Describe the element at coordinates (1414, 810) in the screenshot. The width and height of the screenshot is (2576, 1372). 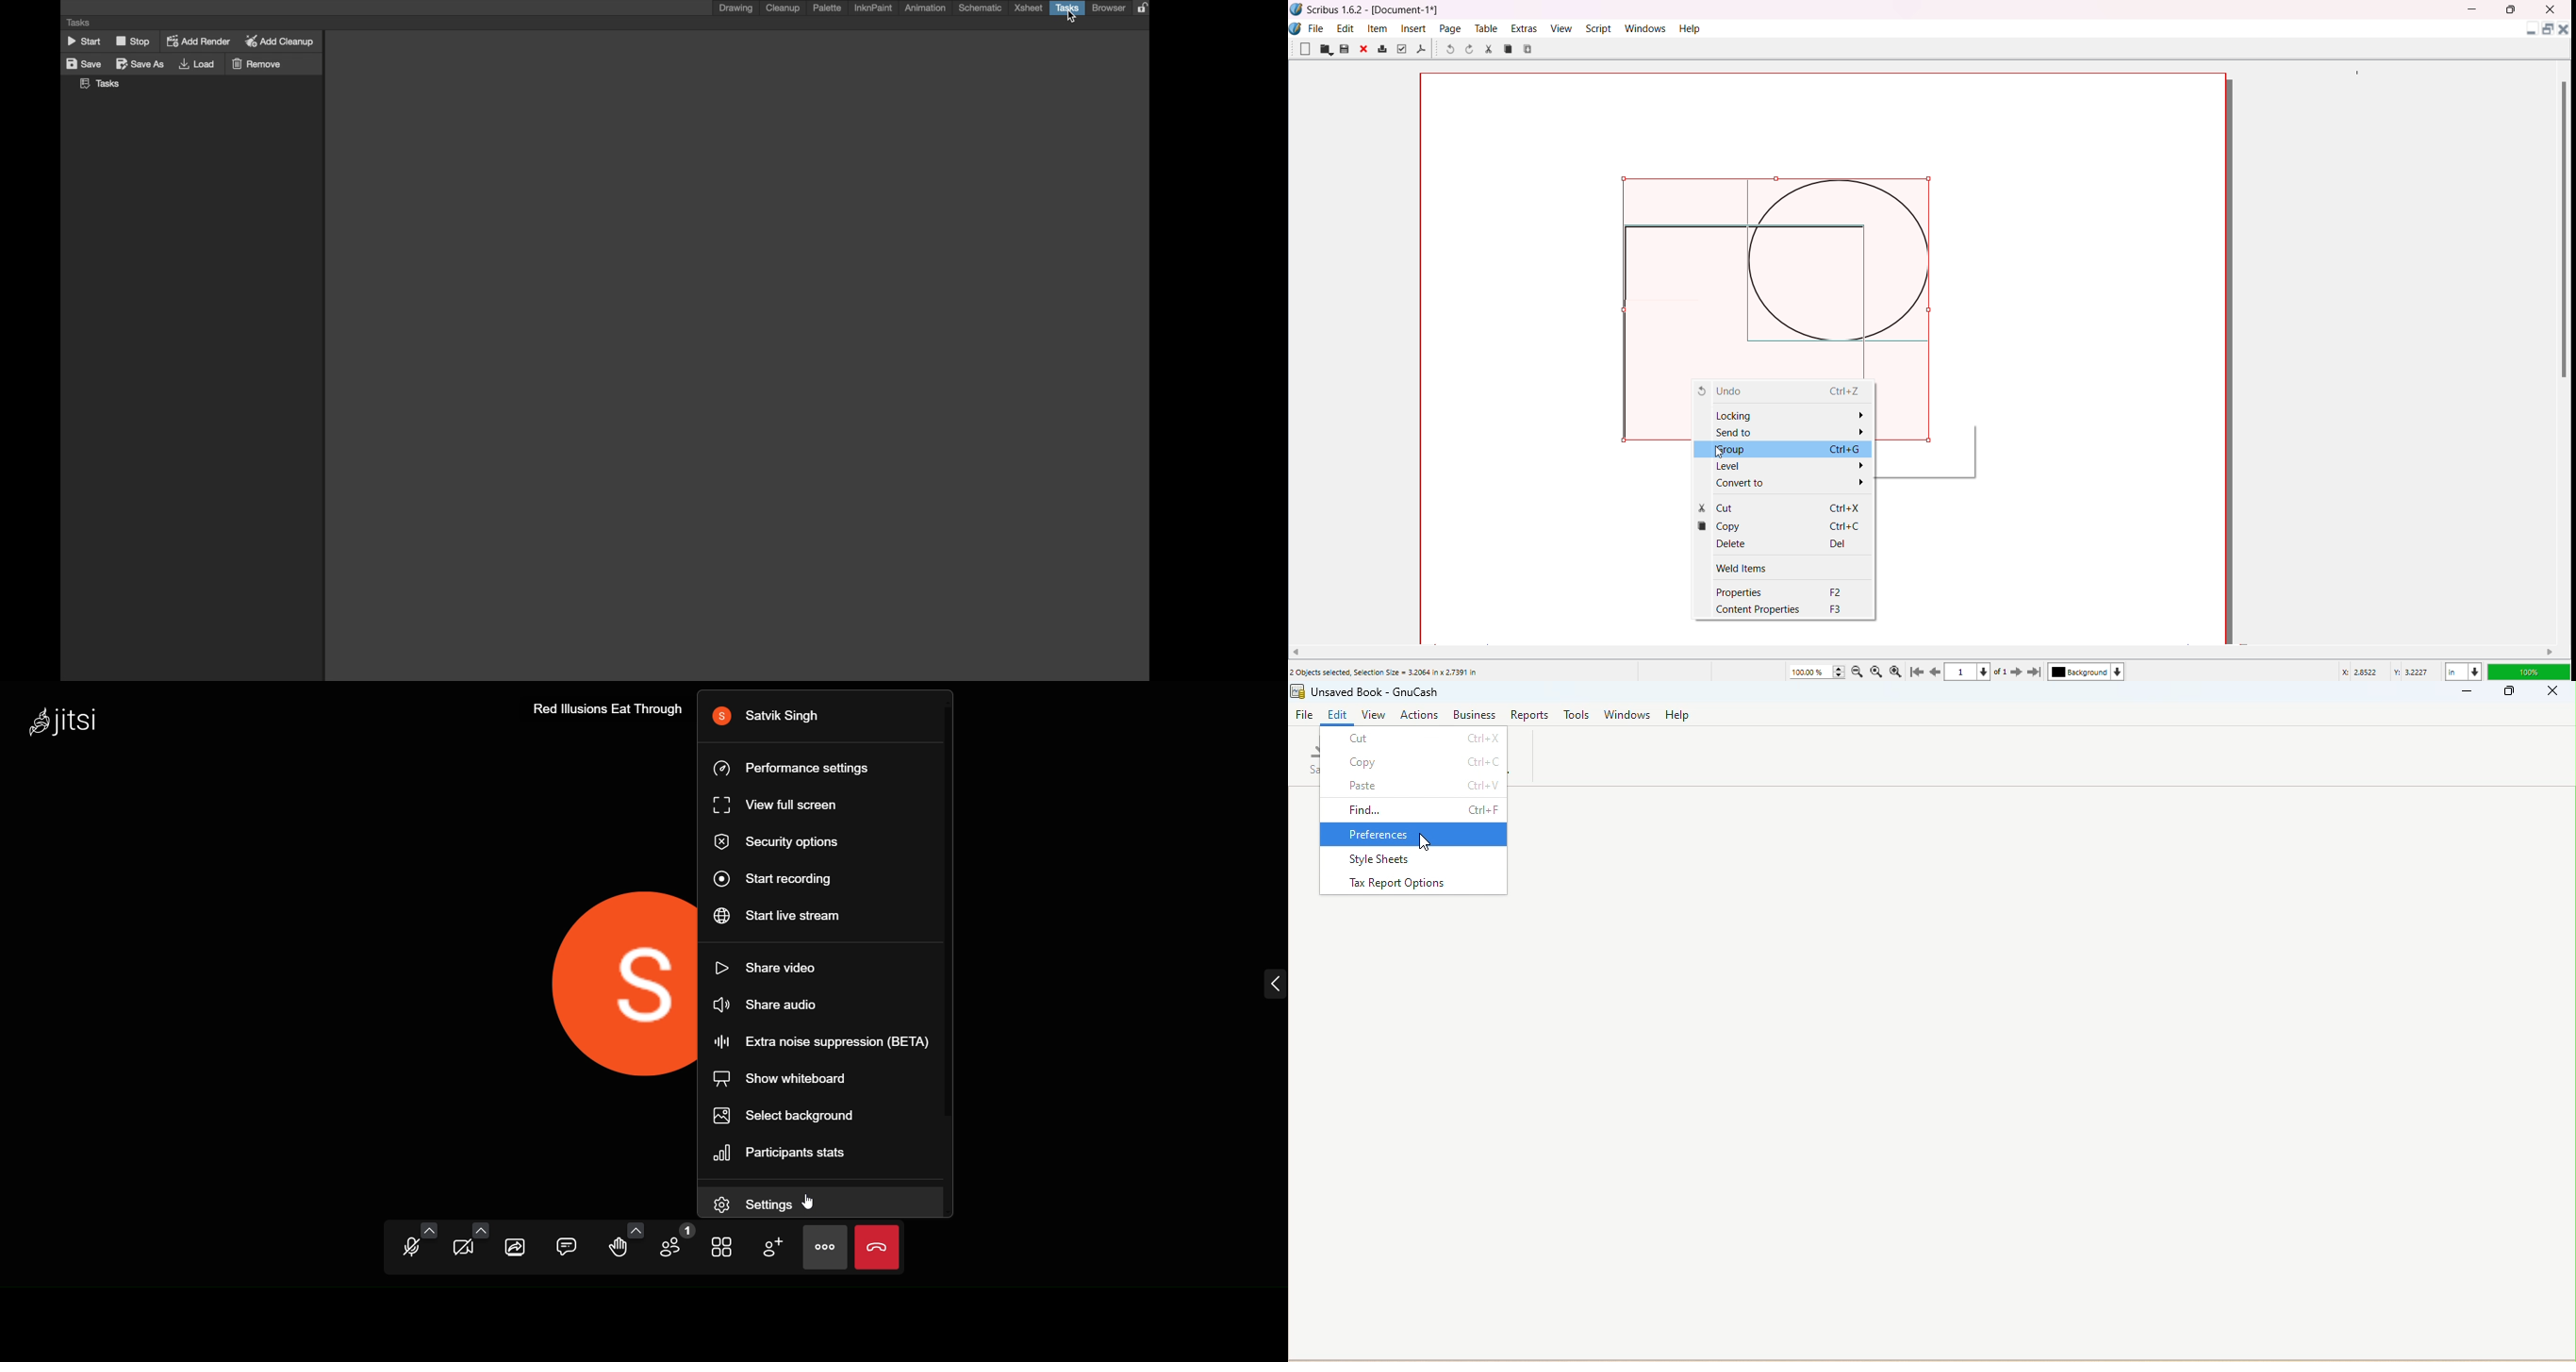
I see `Find` at that location.